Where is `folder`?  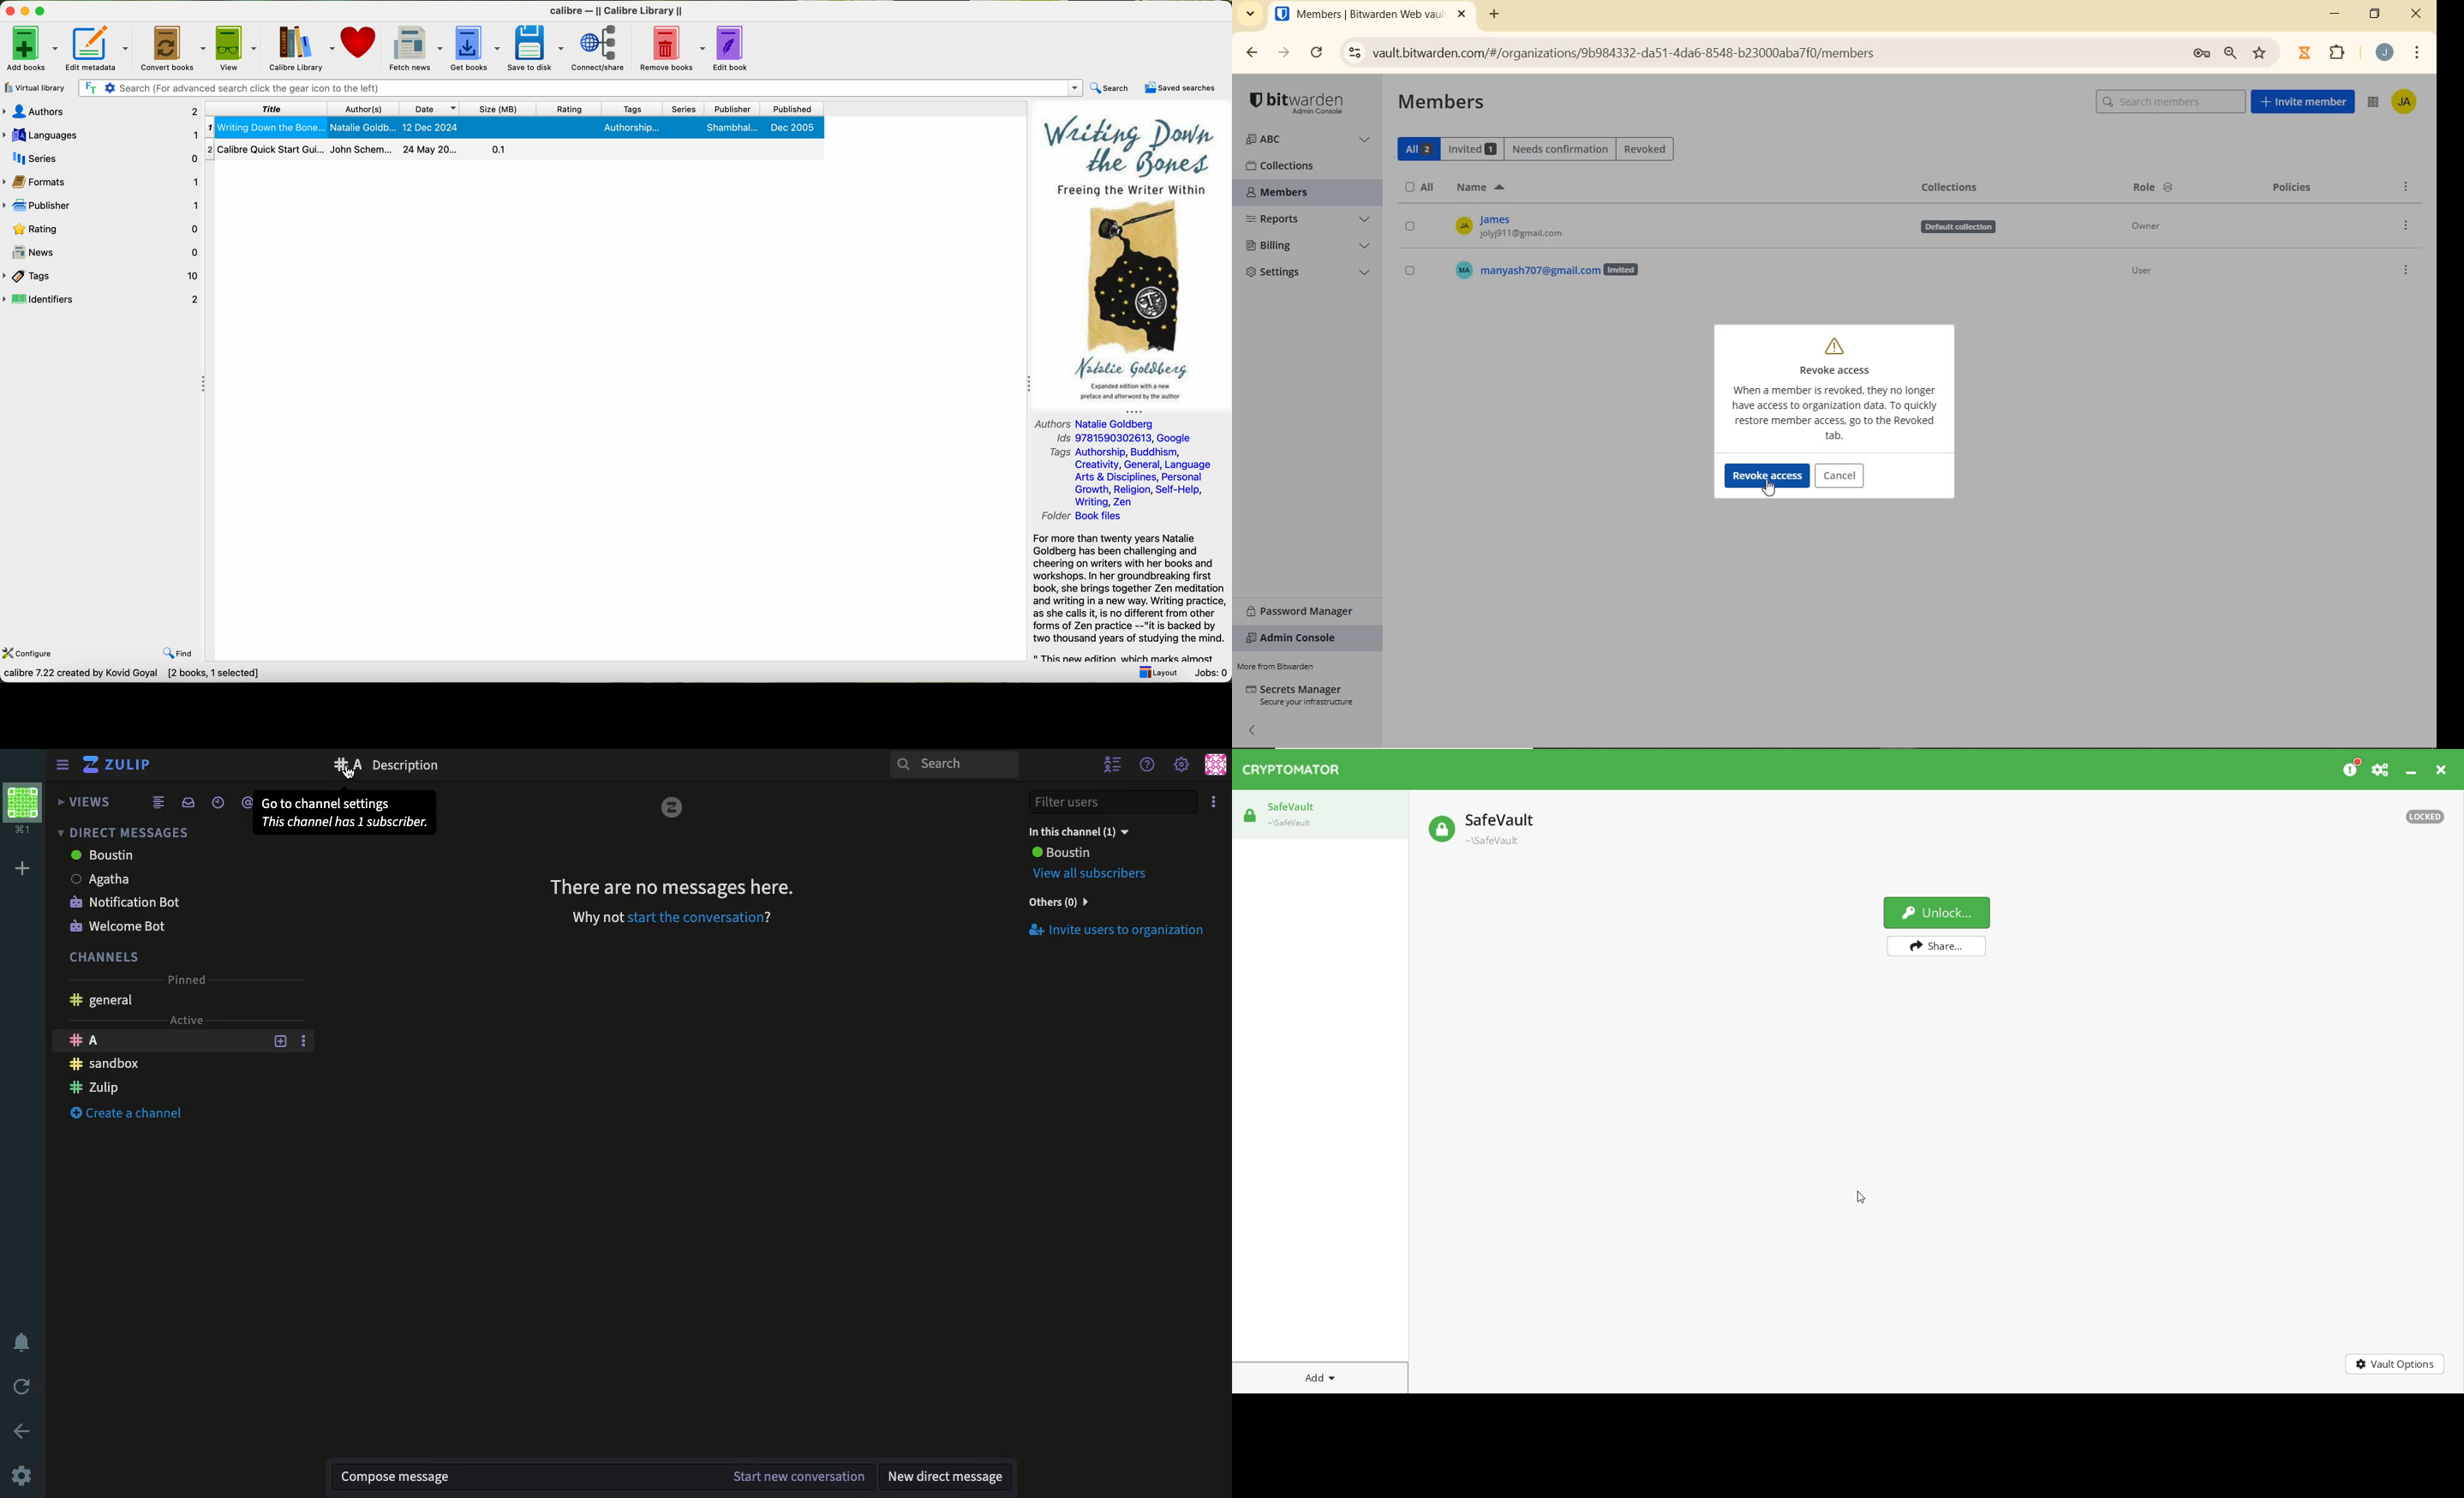
folder is located at coordinates (1085, 517).